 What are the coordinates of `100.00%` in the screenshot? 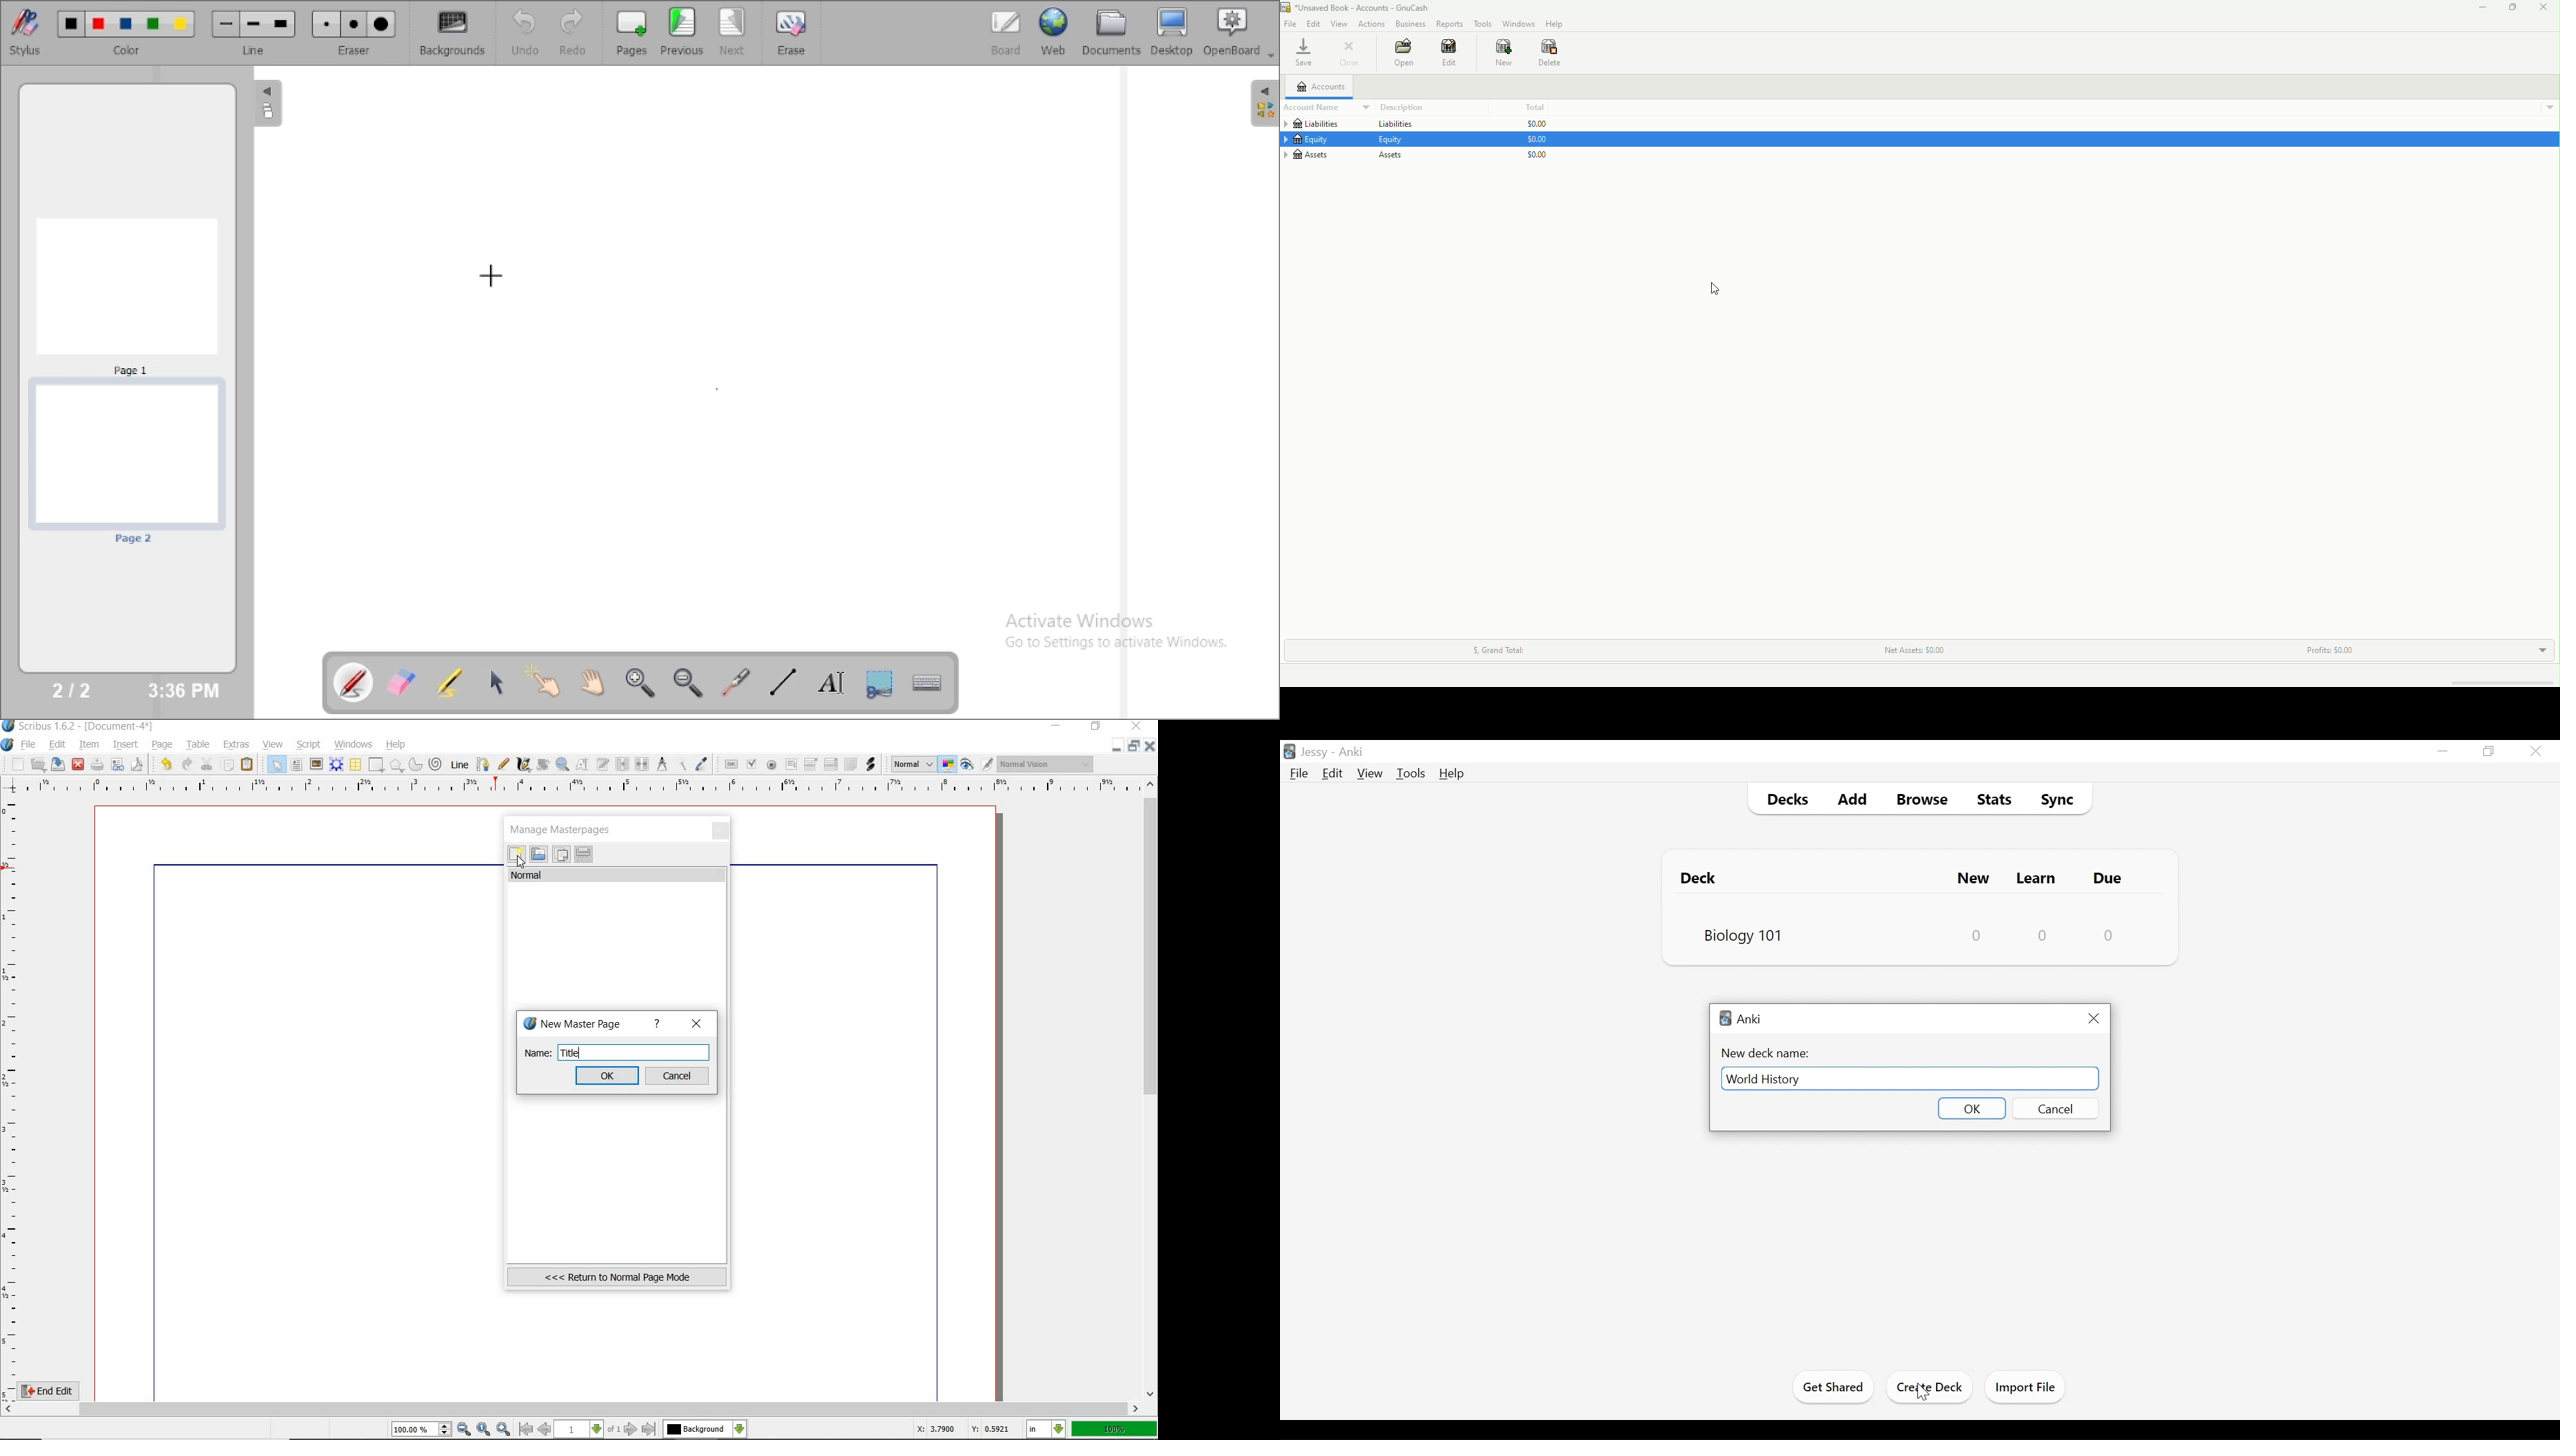 It's located at (423, 1430).